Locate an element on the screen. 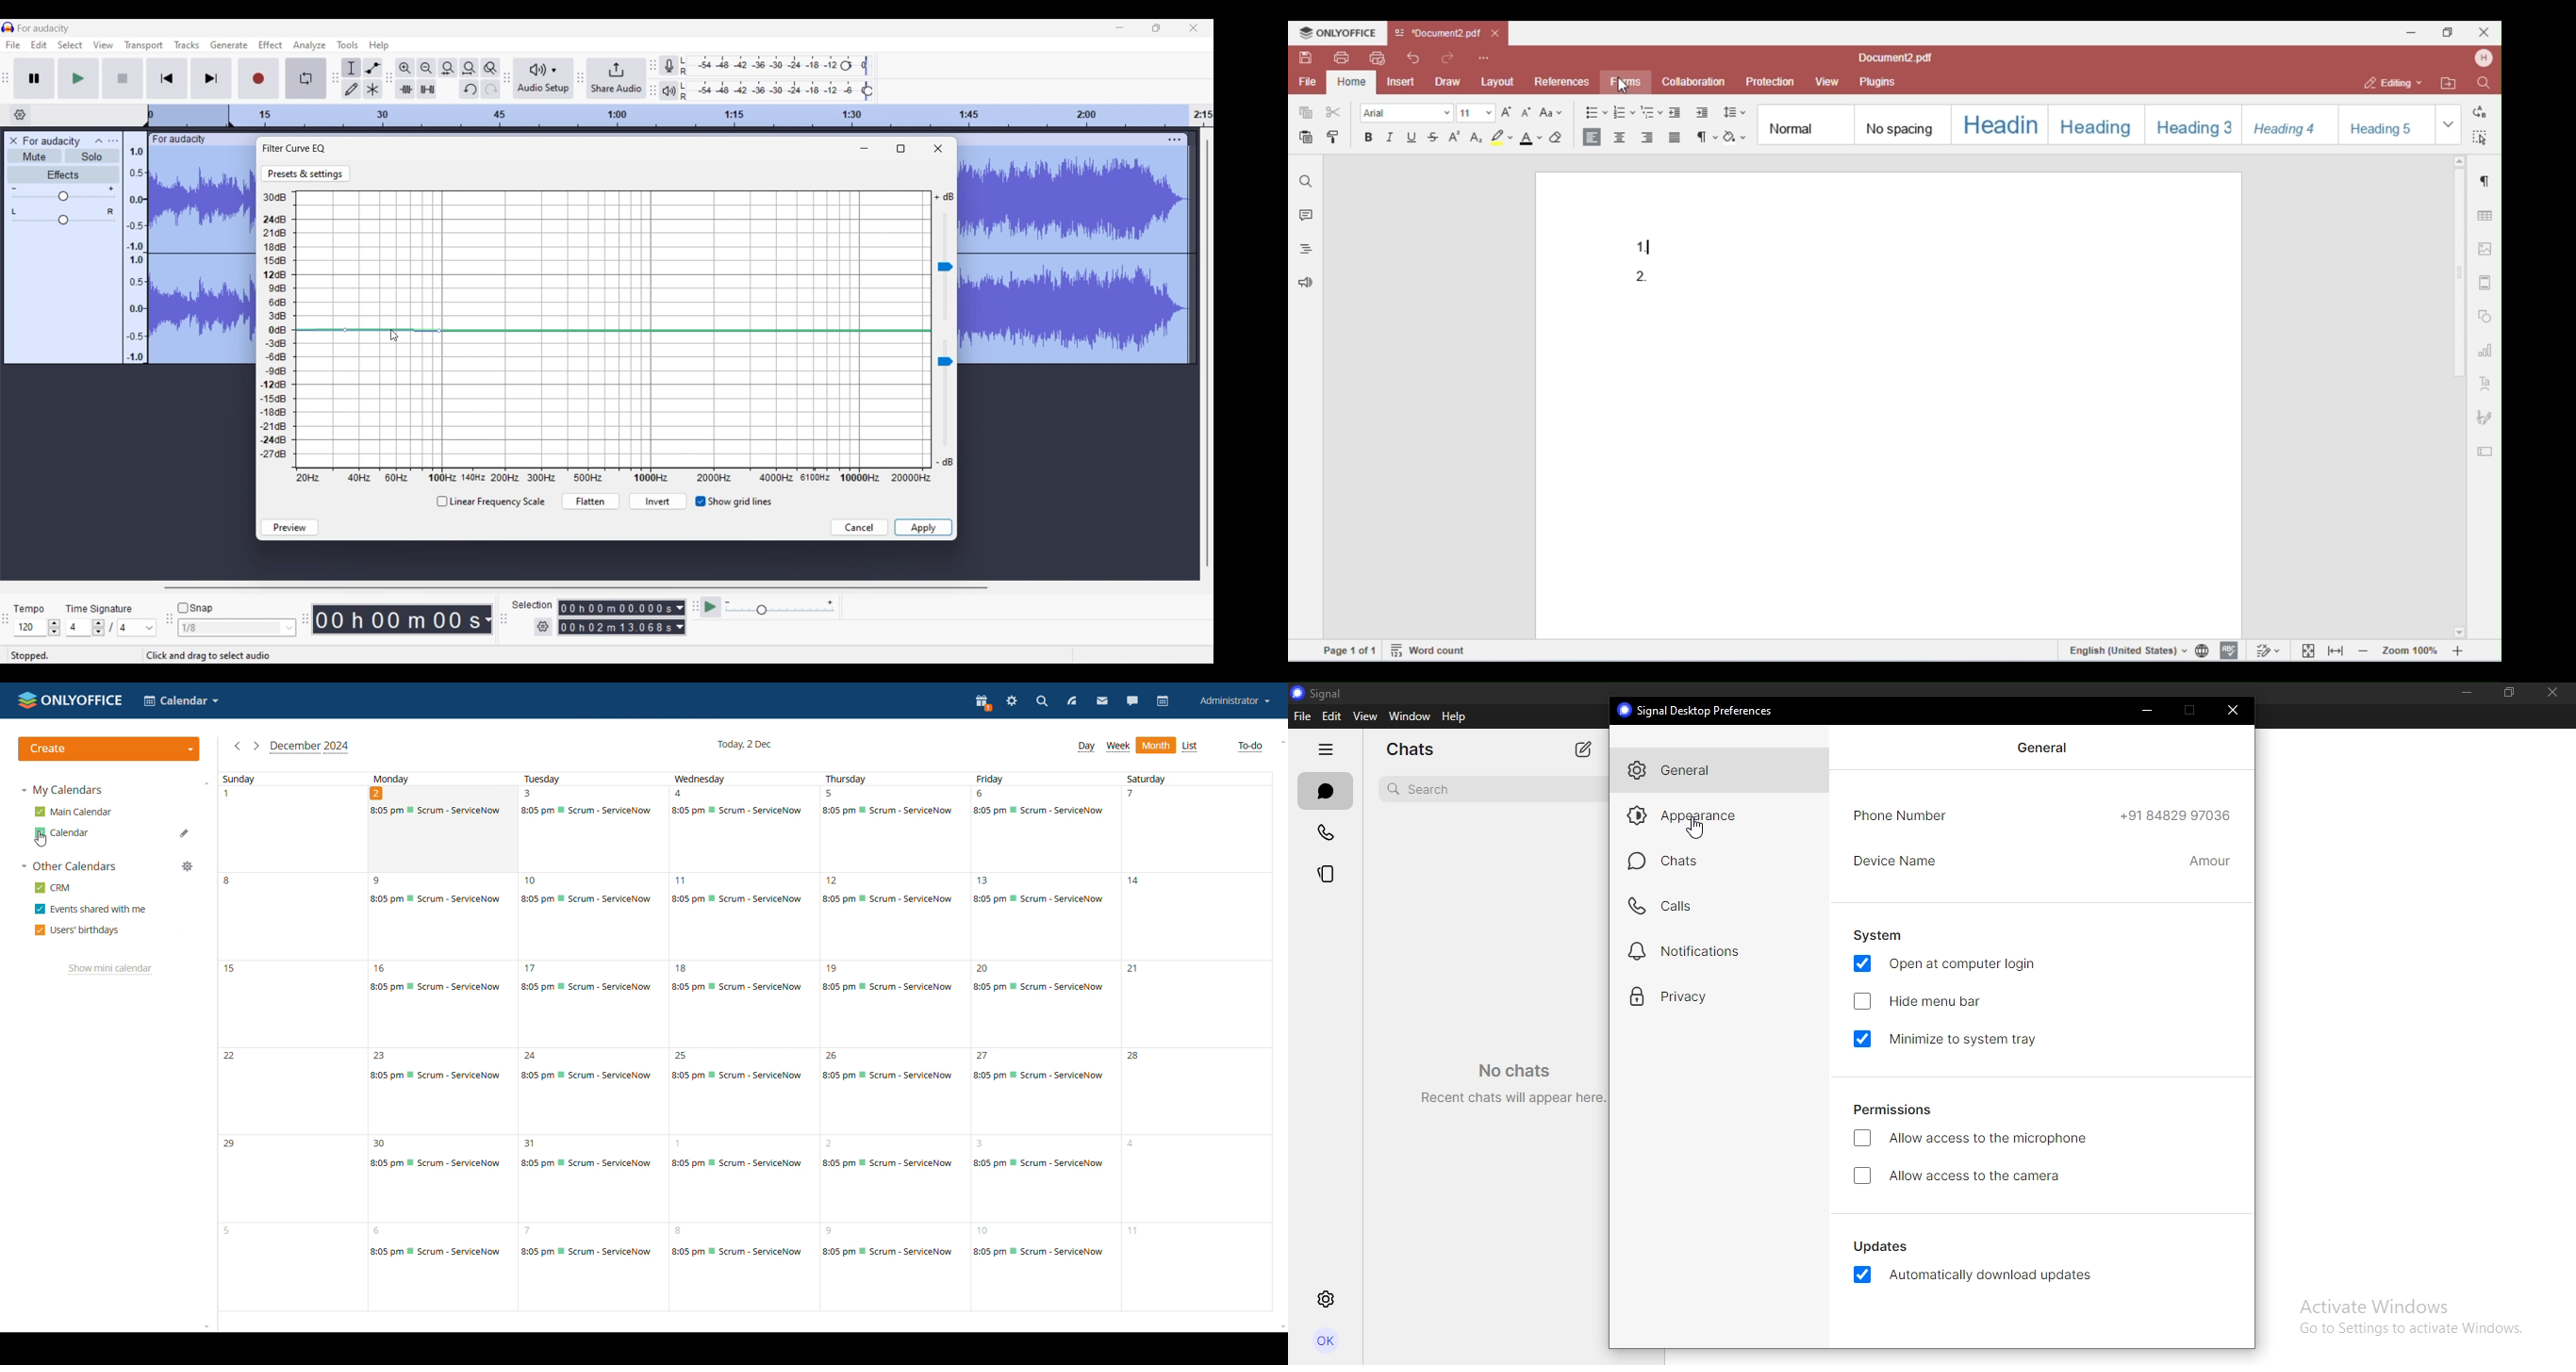 The image size is (2576, 1372). Pan right is located at coordinates (111, 212).